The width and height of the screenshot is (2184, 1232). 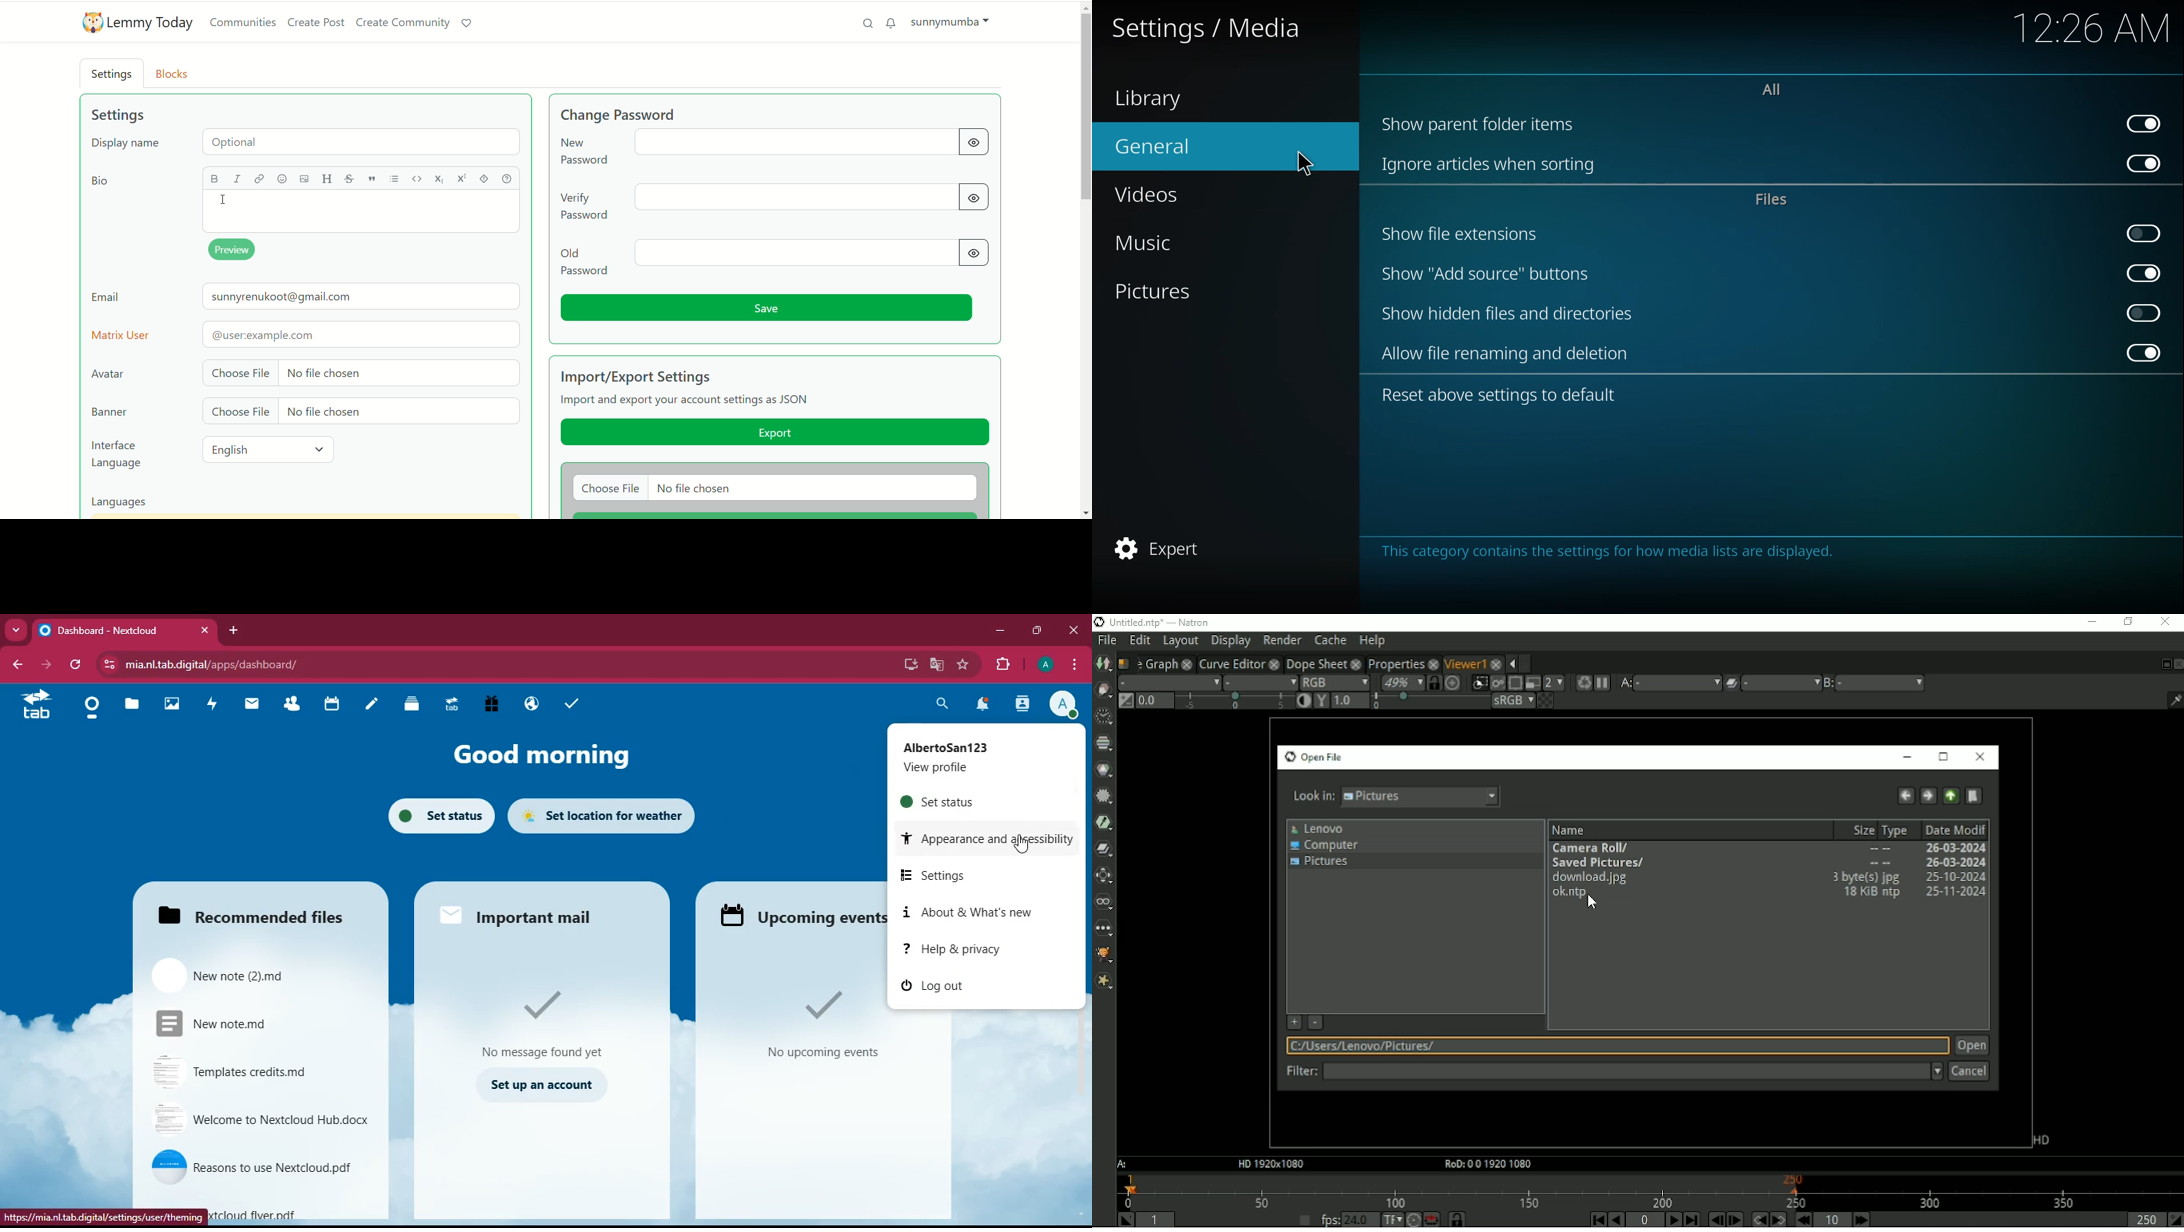 I want to click on unread messages, so click(x=891, y=23).